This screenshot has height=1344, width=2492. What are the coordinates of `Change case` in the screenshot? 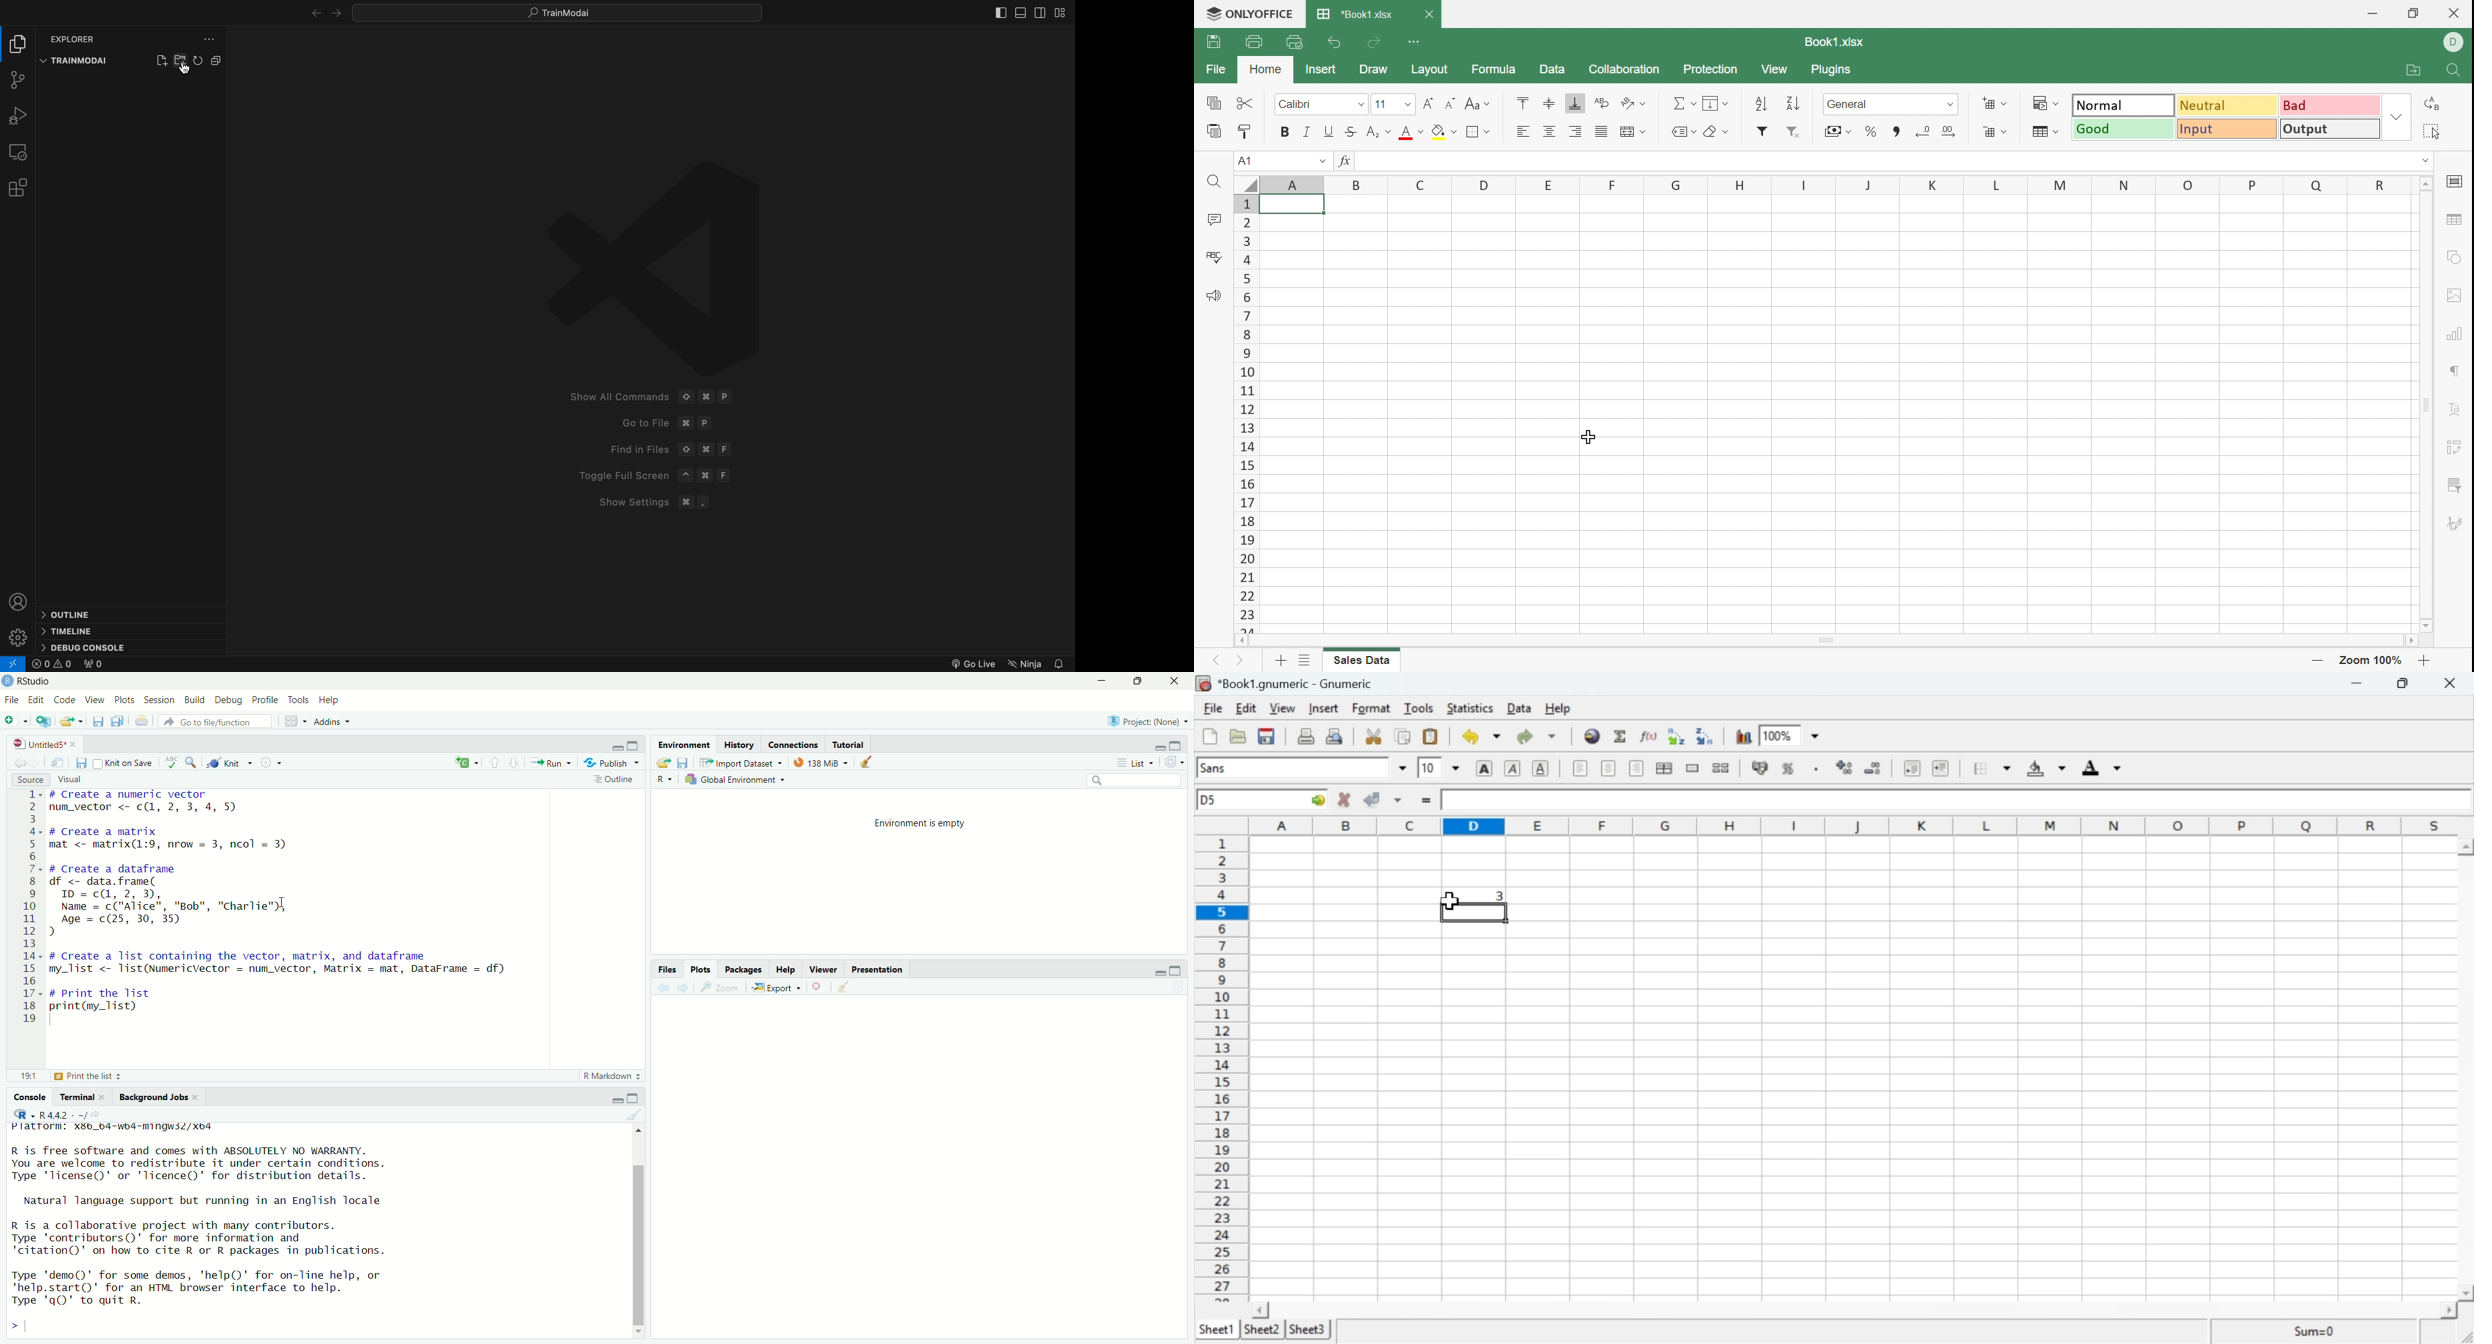 It's located at (1480, 103).